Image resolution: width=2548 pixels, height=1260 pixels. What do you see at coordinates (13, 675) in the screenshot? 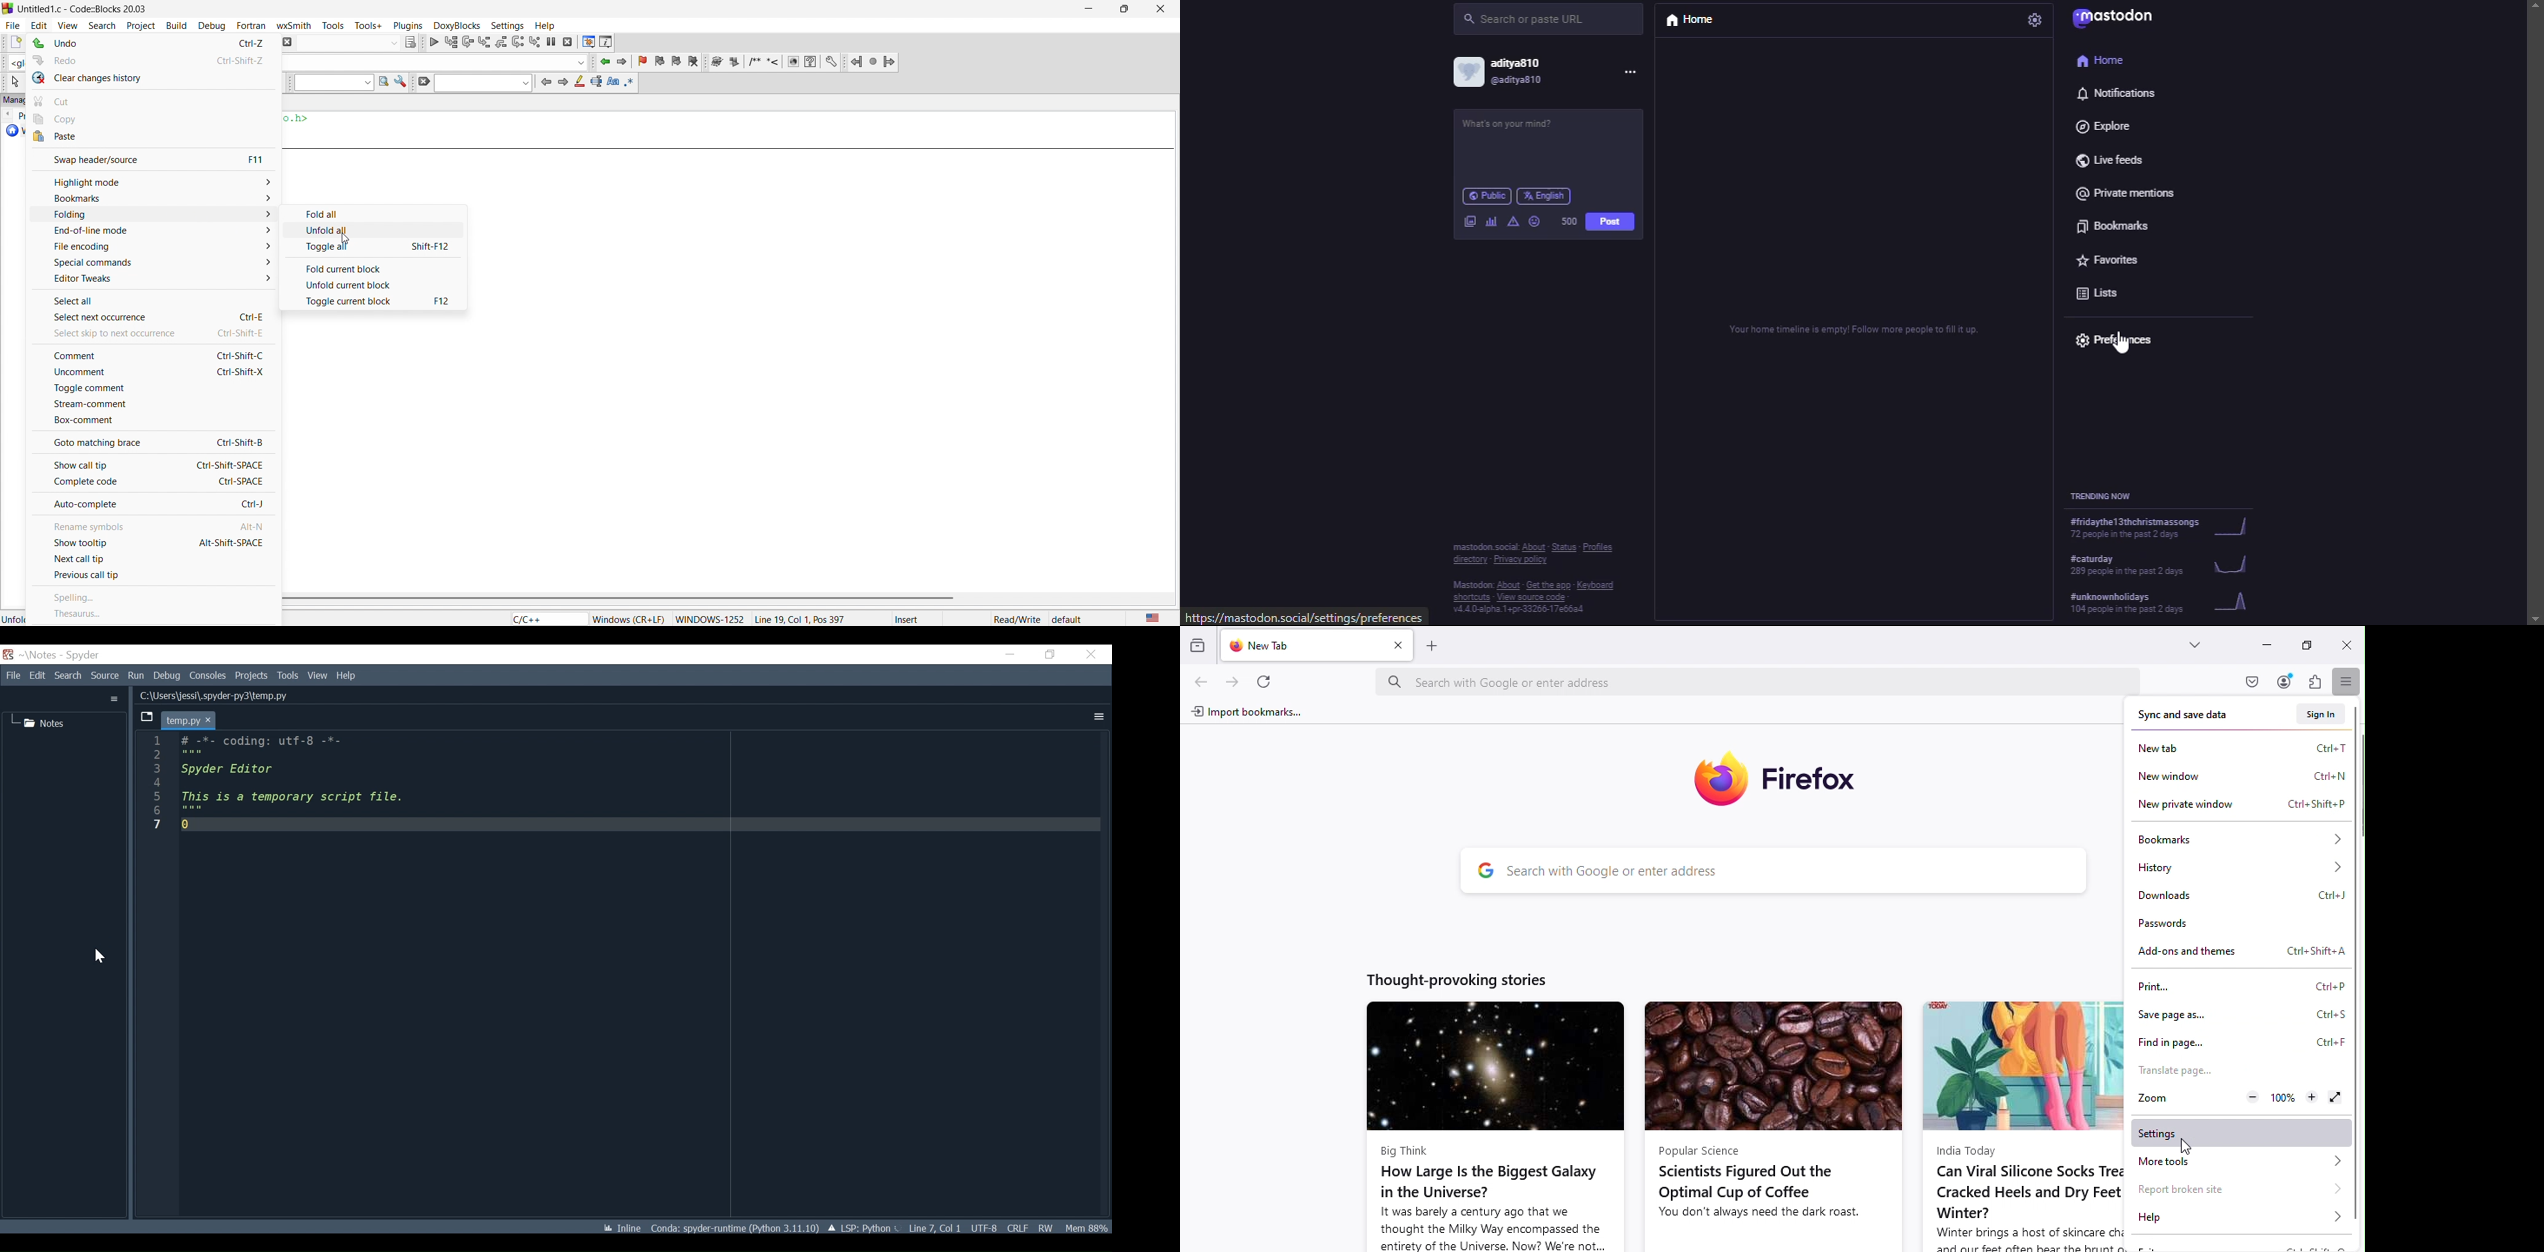
I see `File` at bounding box center [13, 675].